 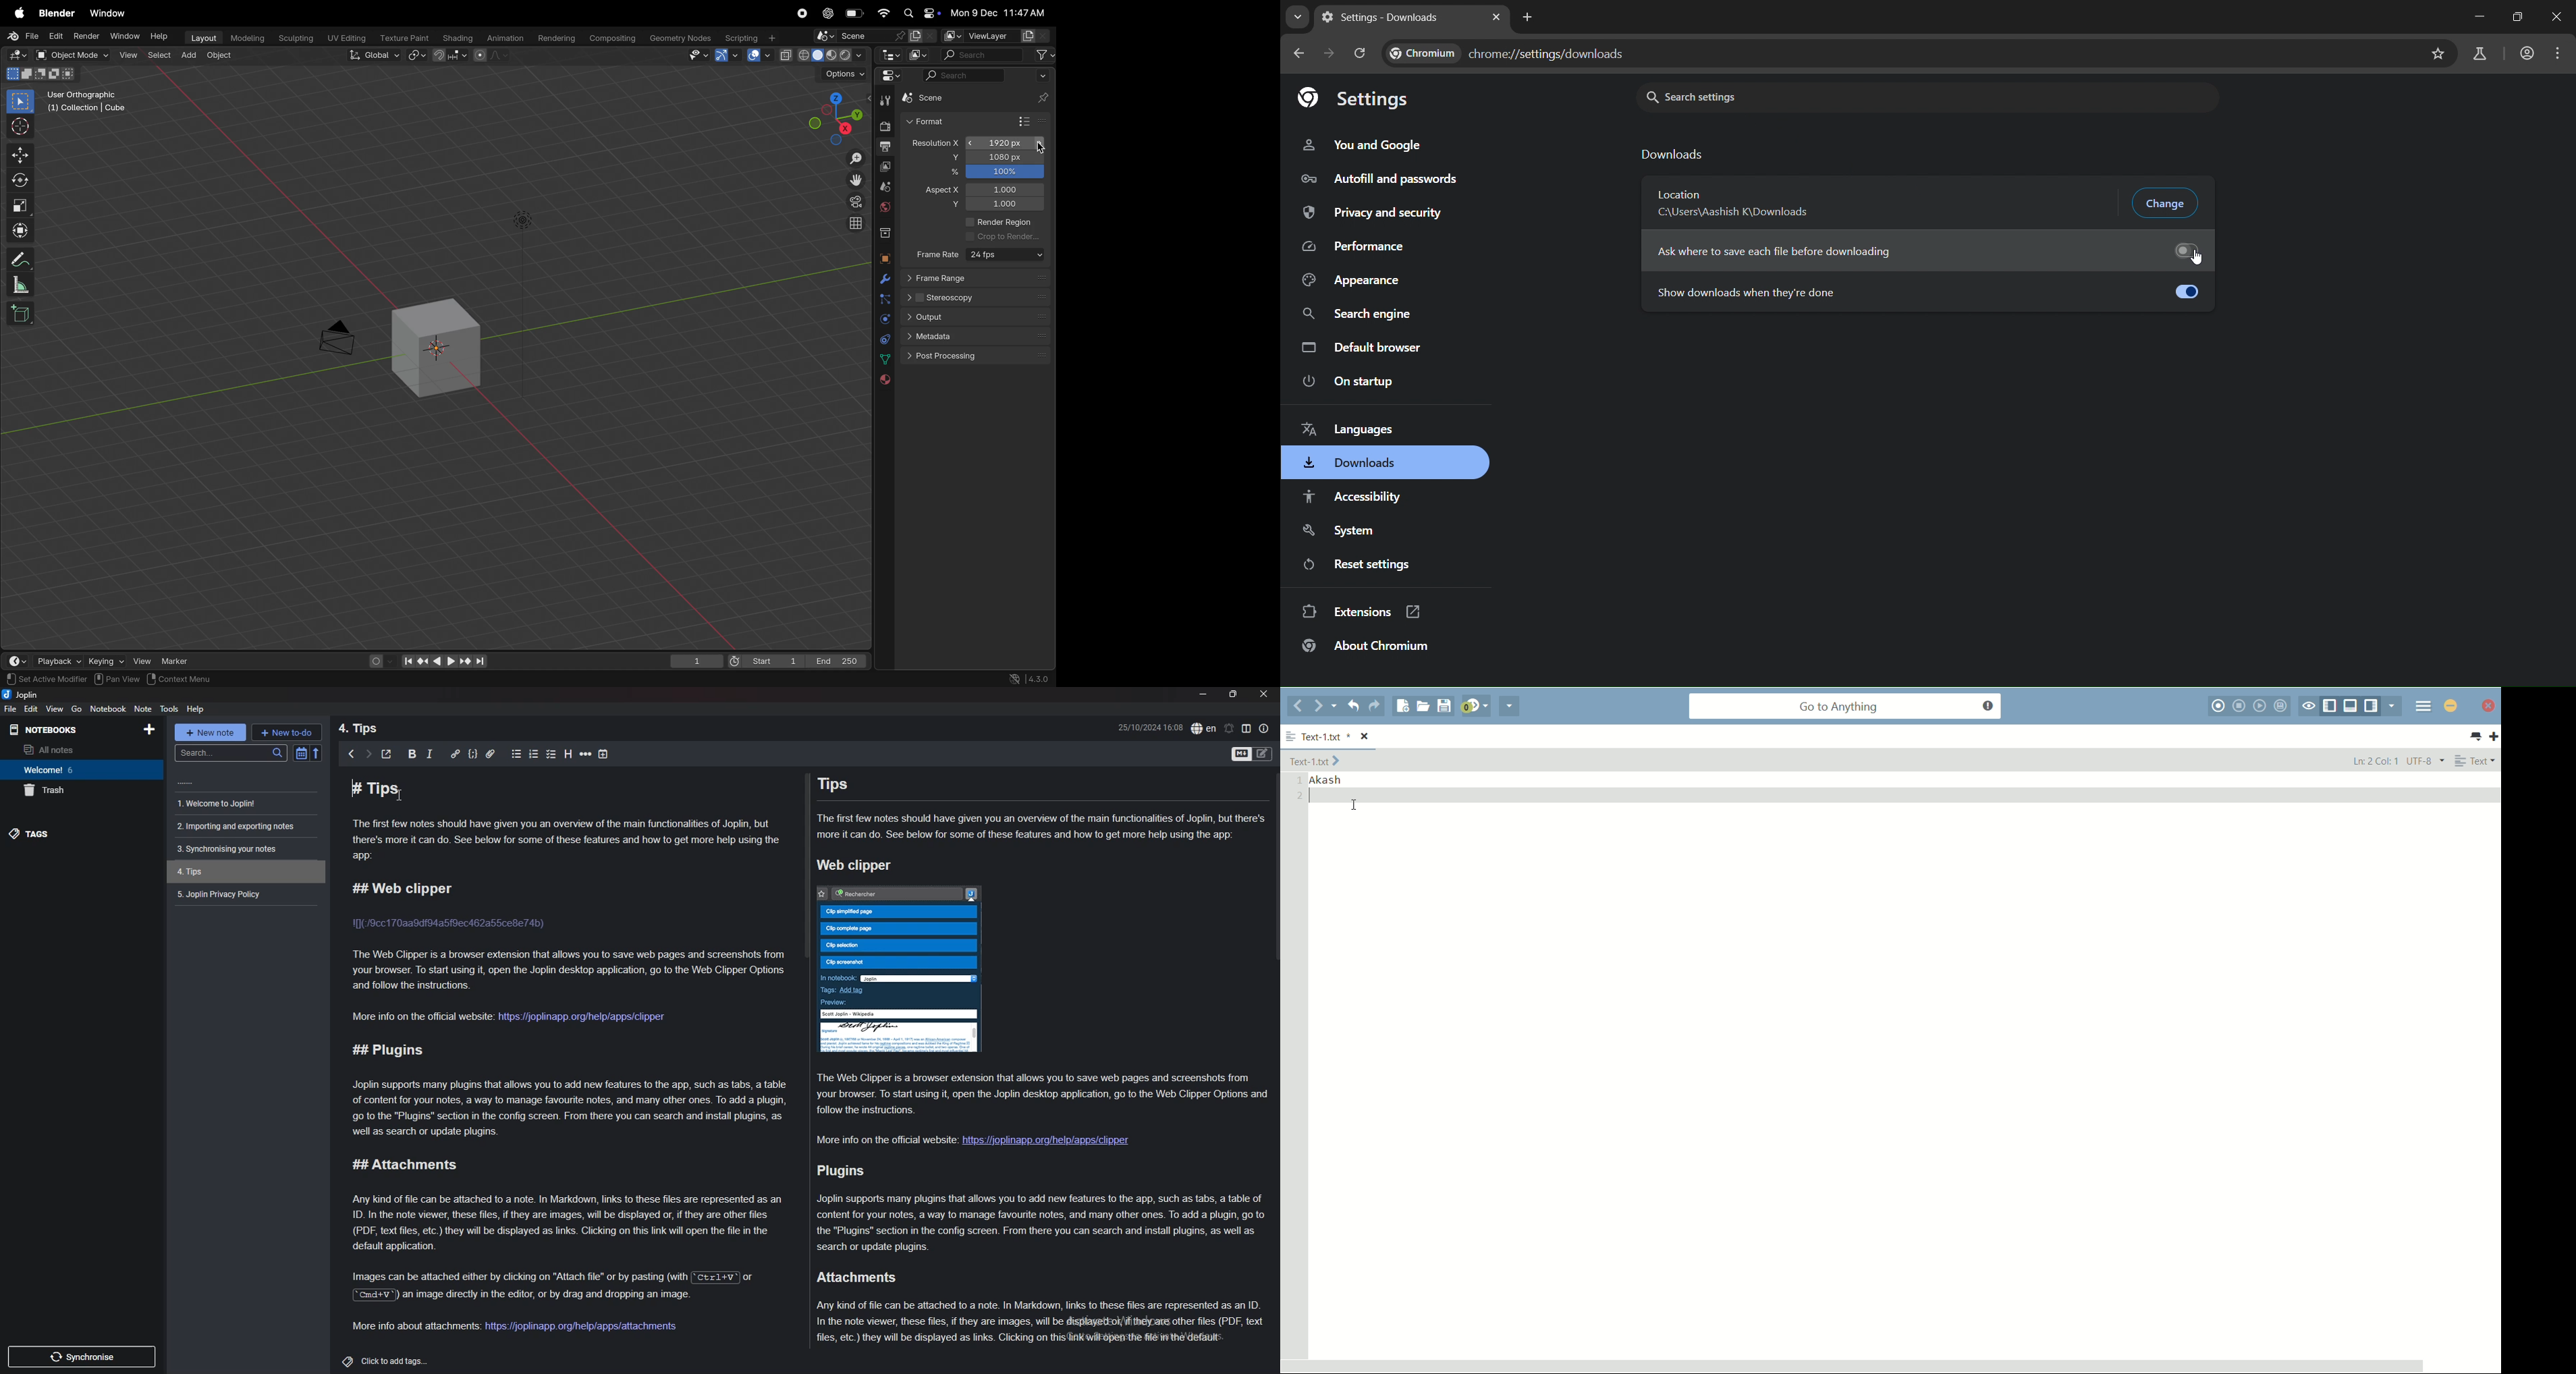 What do you see at coordinates (608, 753) in the screenshot?
I see `table` at bounding box center [608, 753].